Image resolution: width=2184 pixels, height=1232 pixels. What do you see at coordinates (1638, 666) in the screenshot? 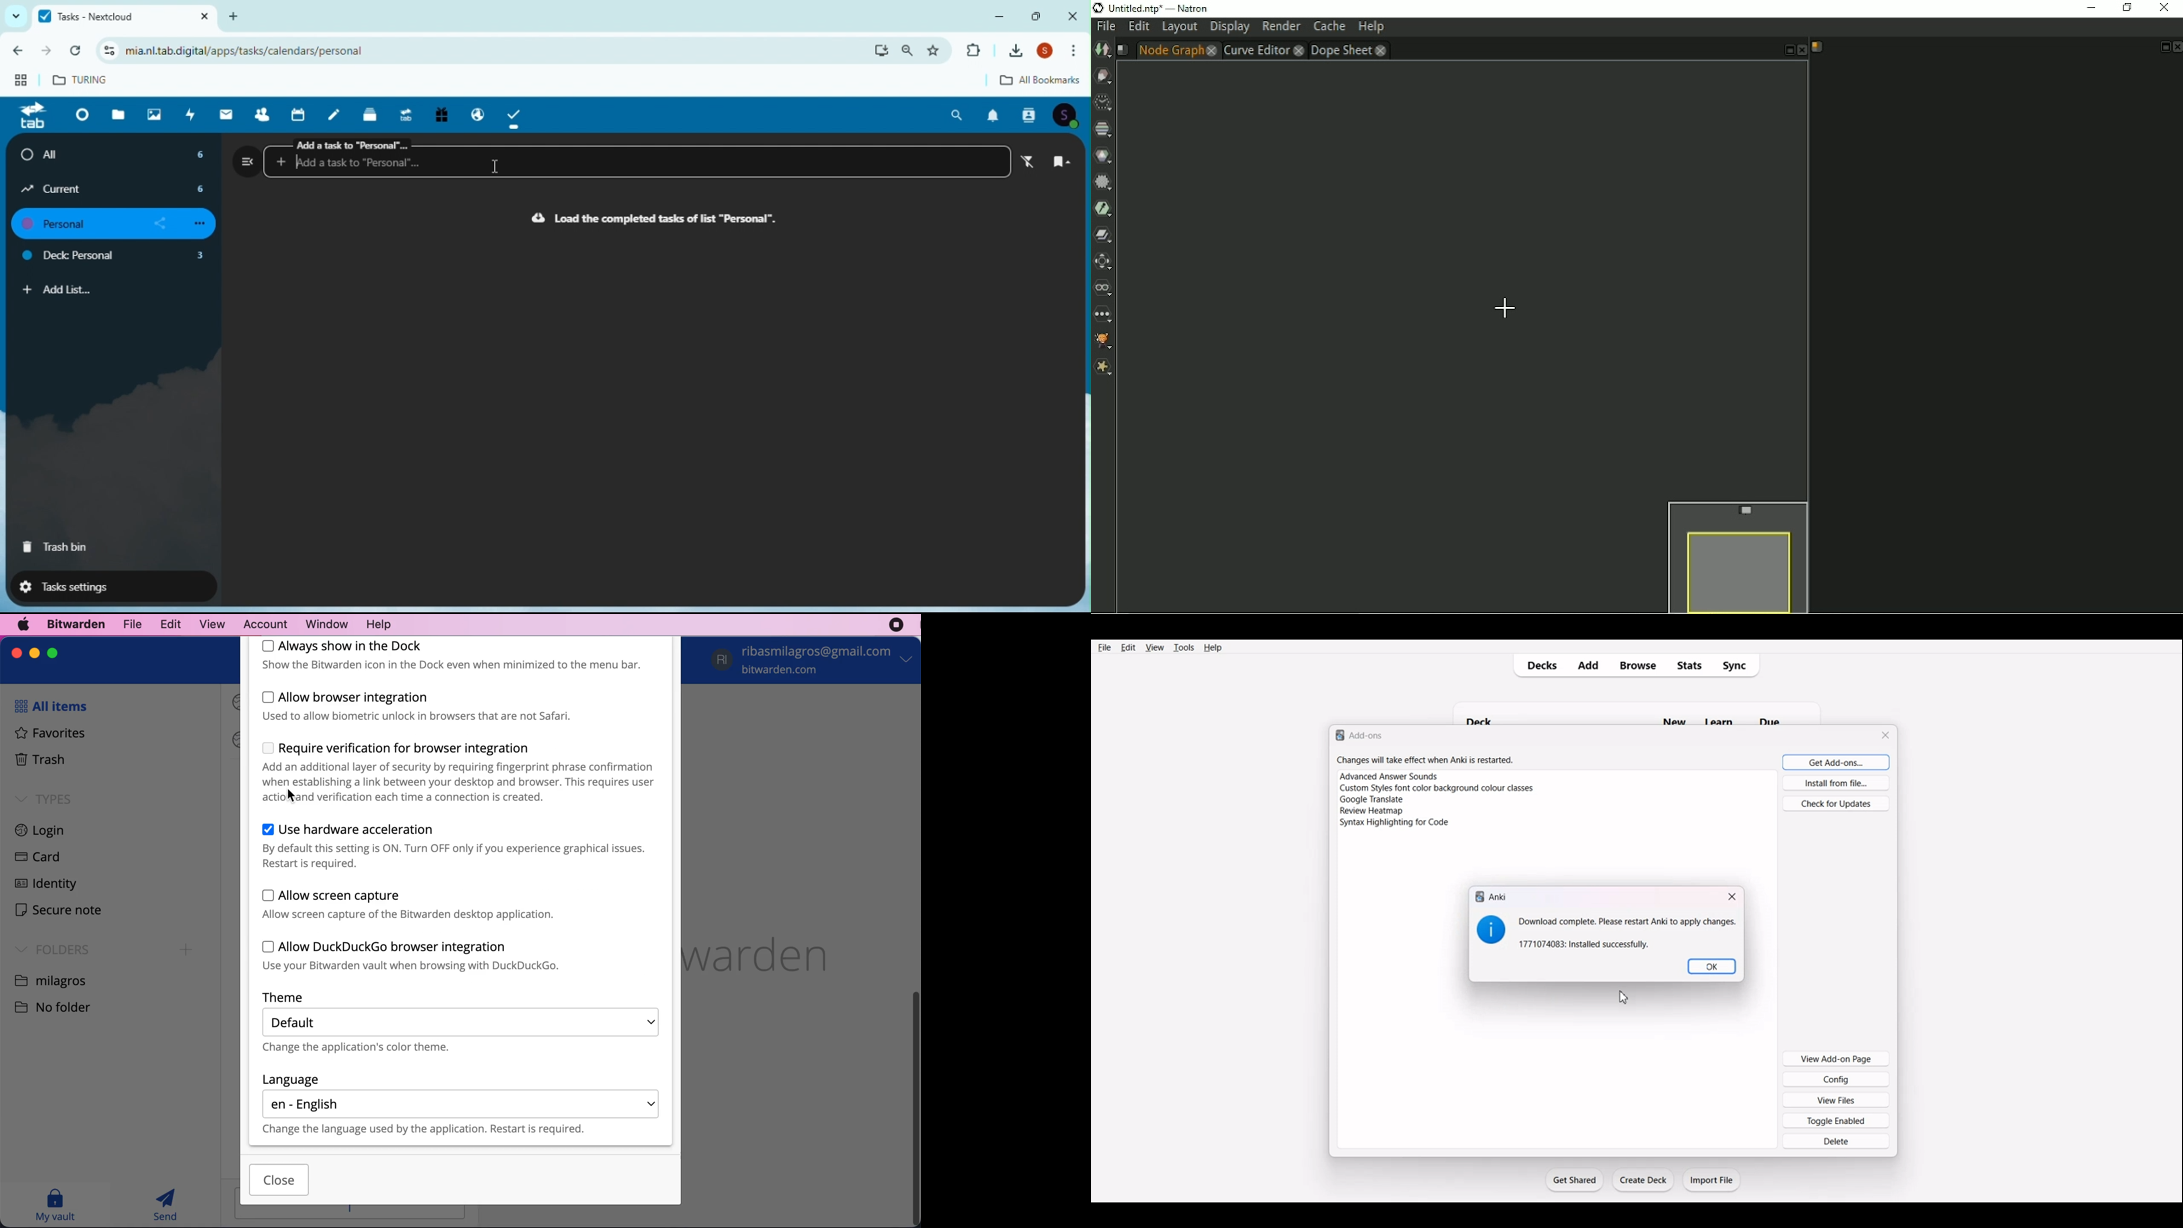
I see `Browse` at bounding box center [1638, 666].